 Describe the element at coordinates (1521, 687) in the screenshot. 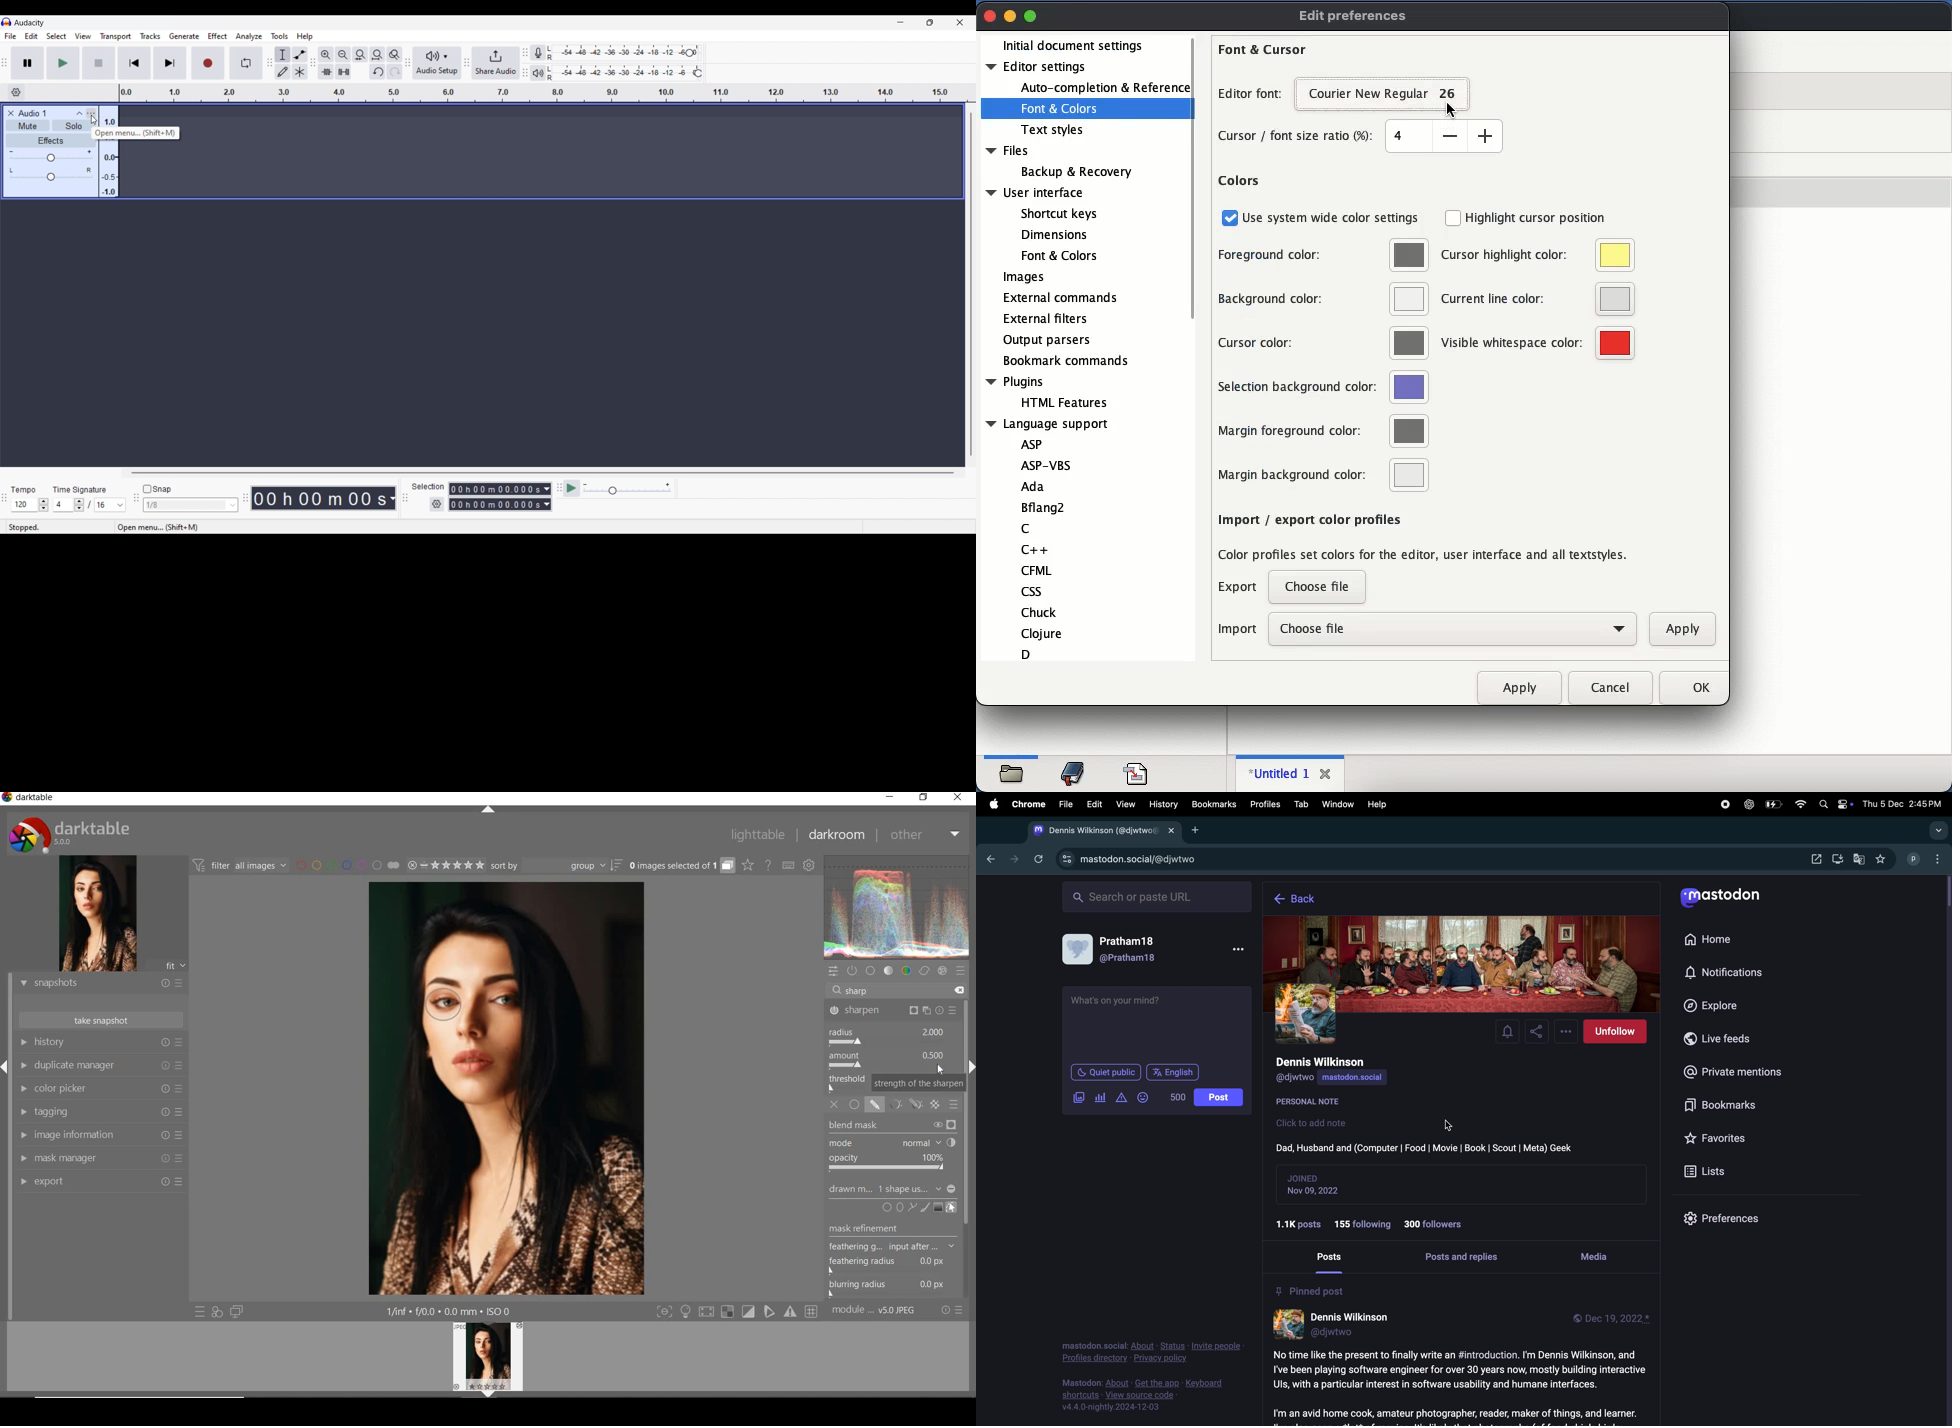

I see `apply` at that location.